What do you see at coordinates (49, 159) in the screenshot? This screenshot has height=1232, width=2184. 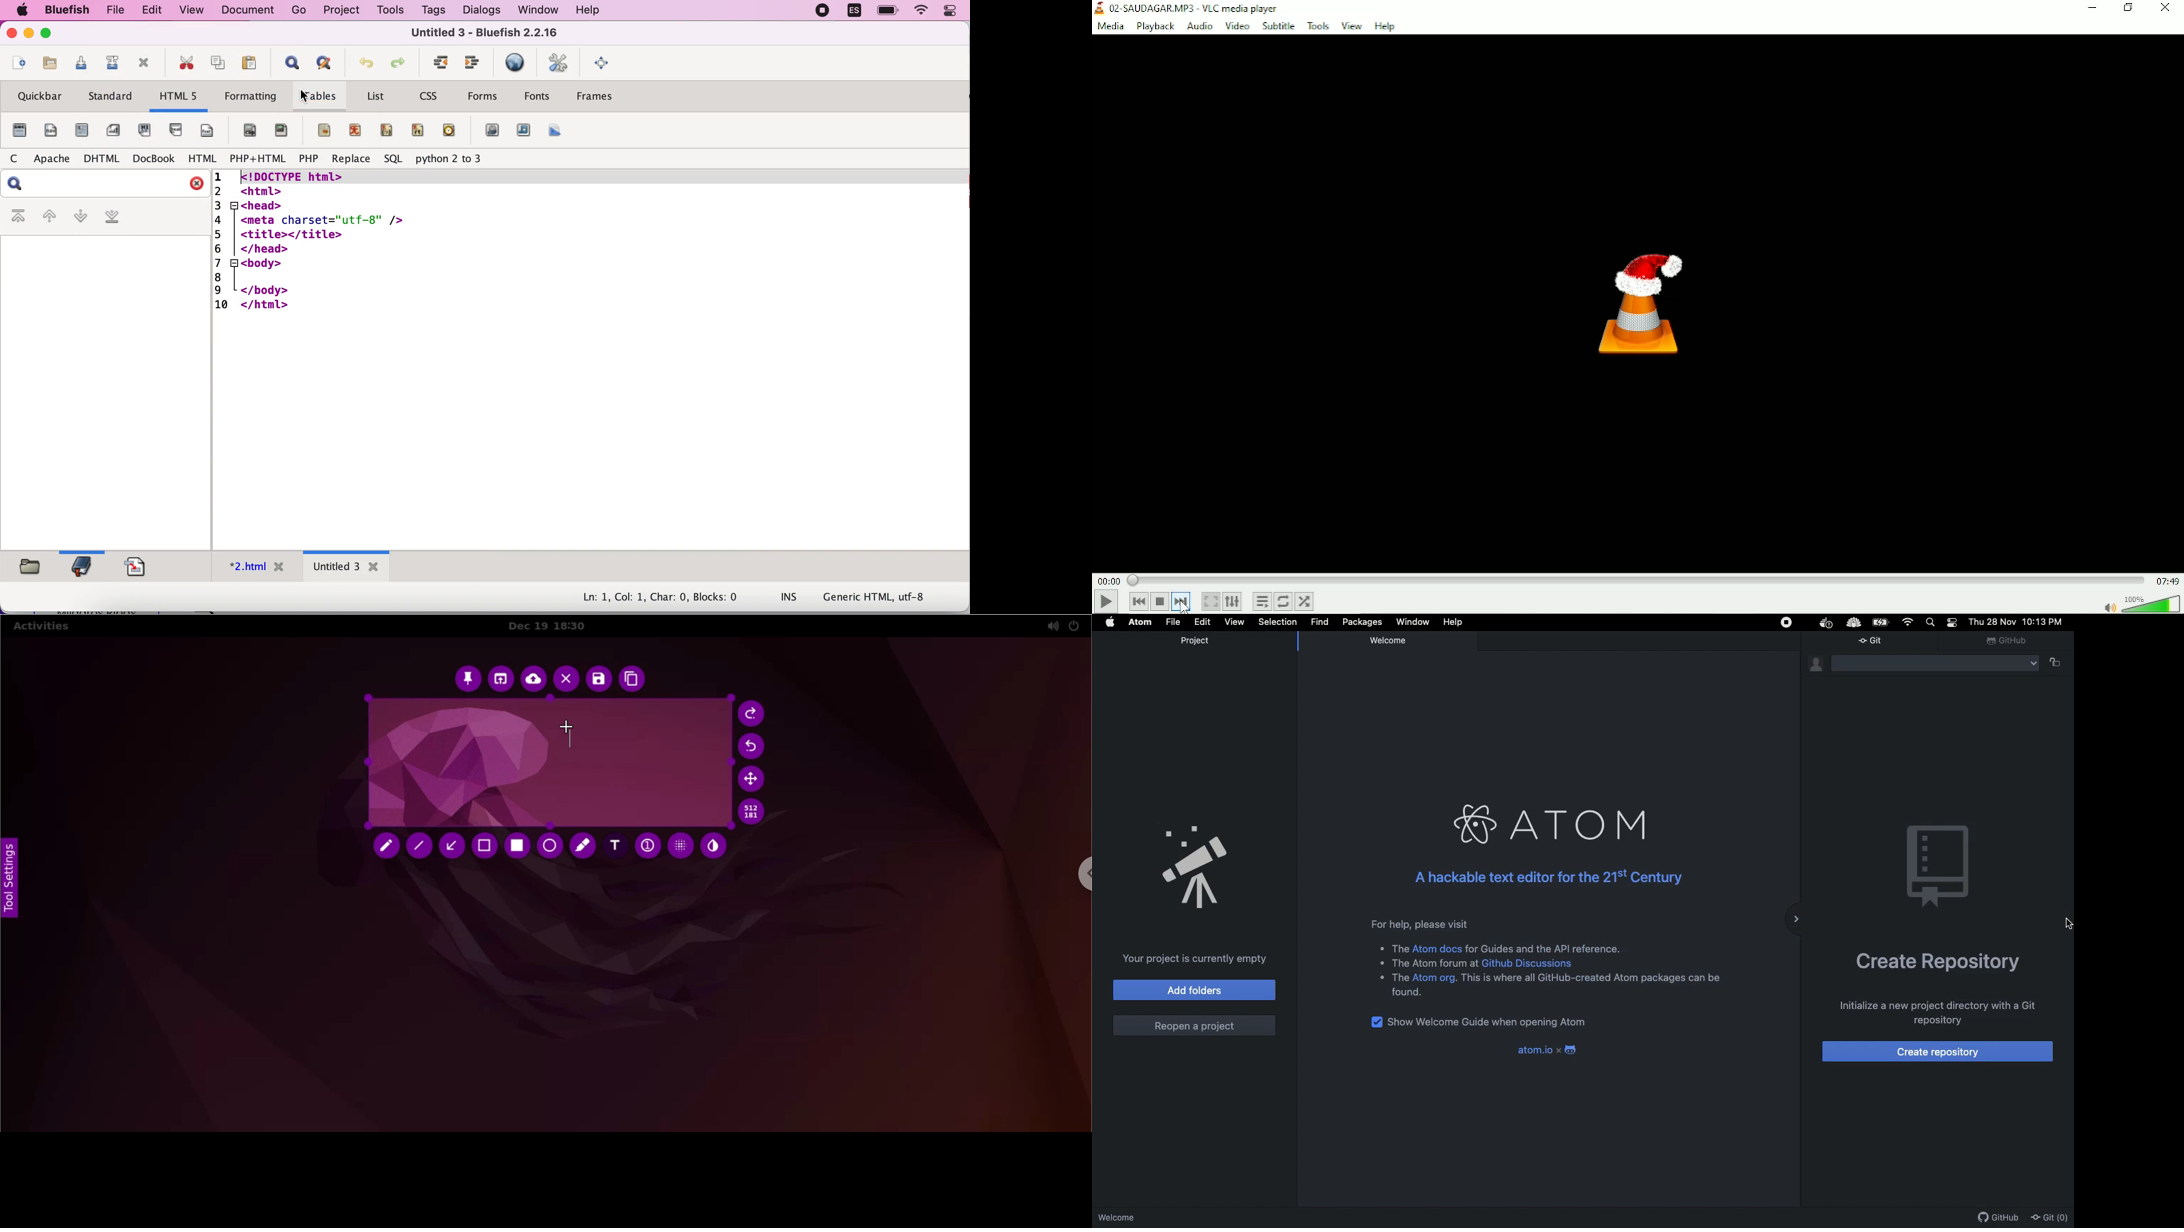 I see `apache` at bounding box center [49, 159].